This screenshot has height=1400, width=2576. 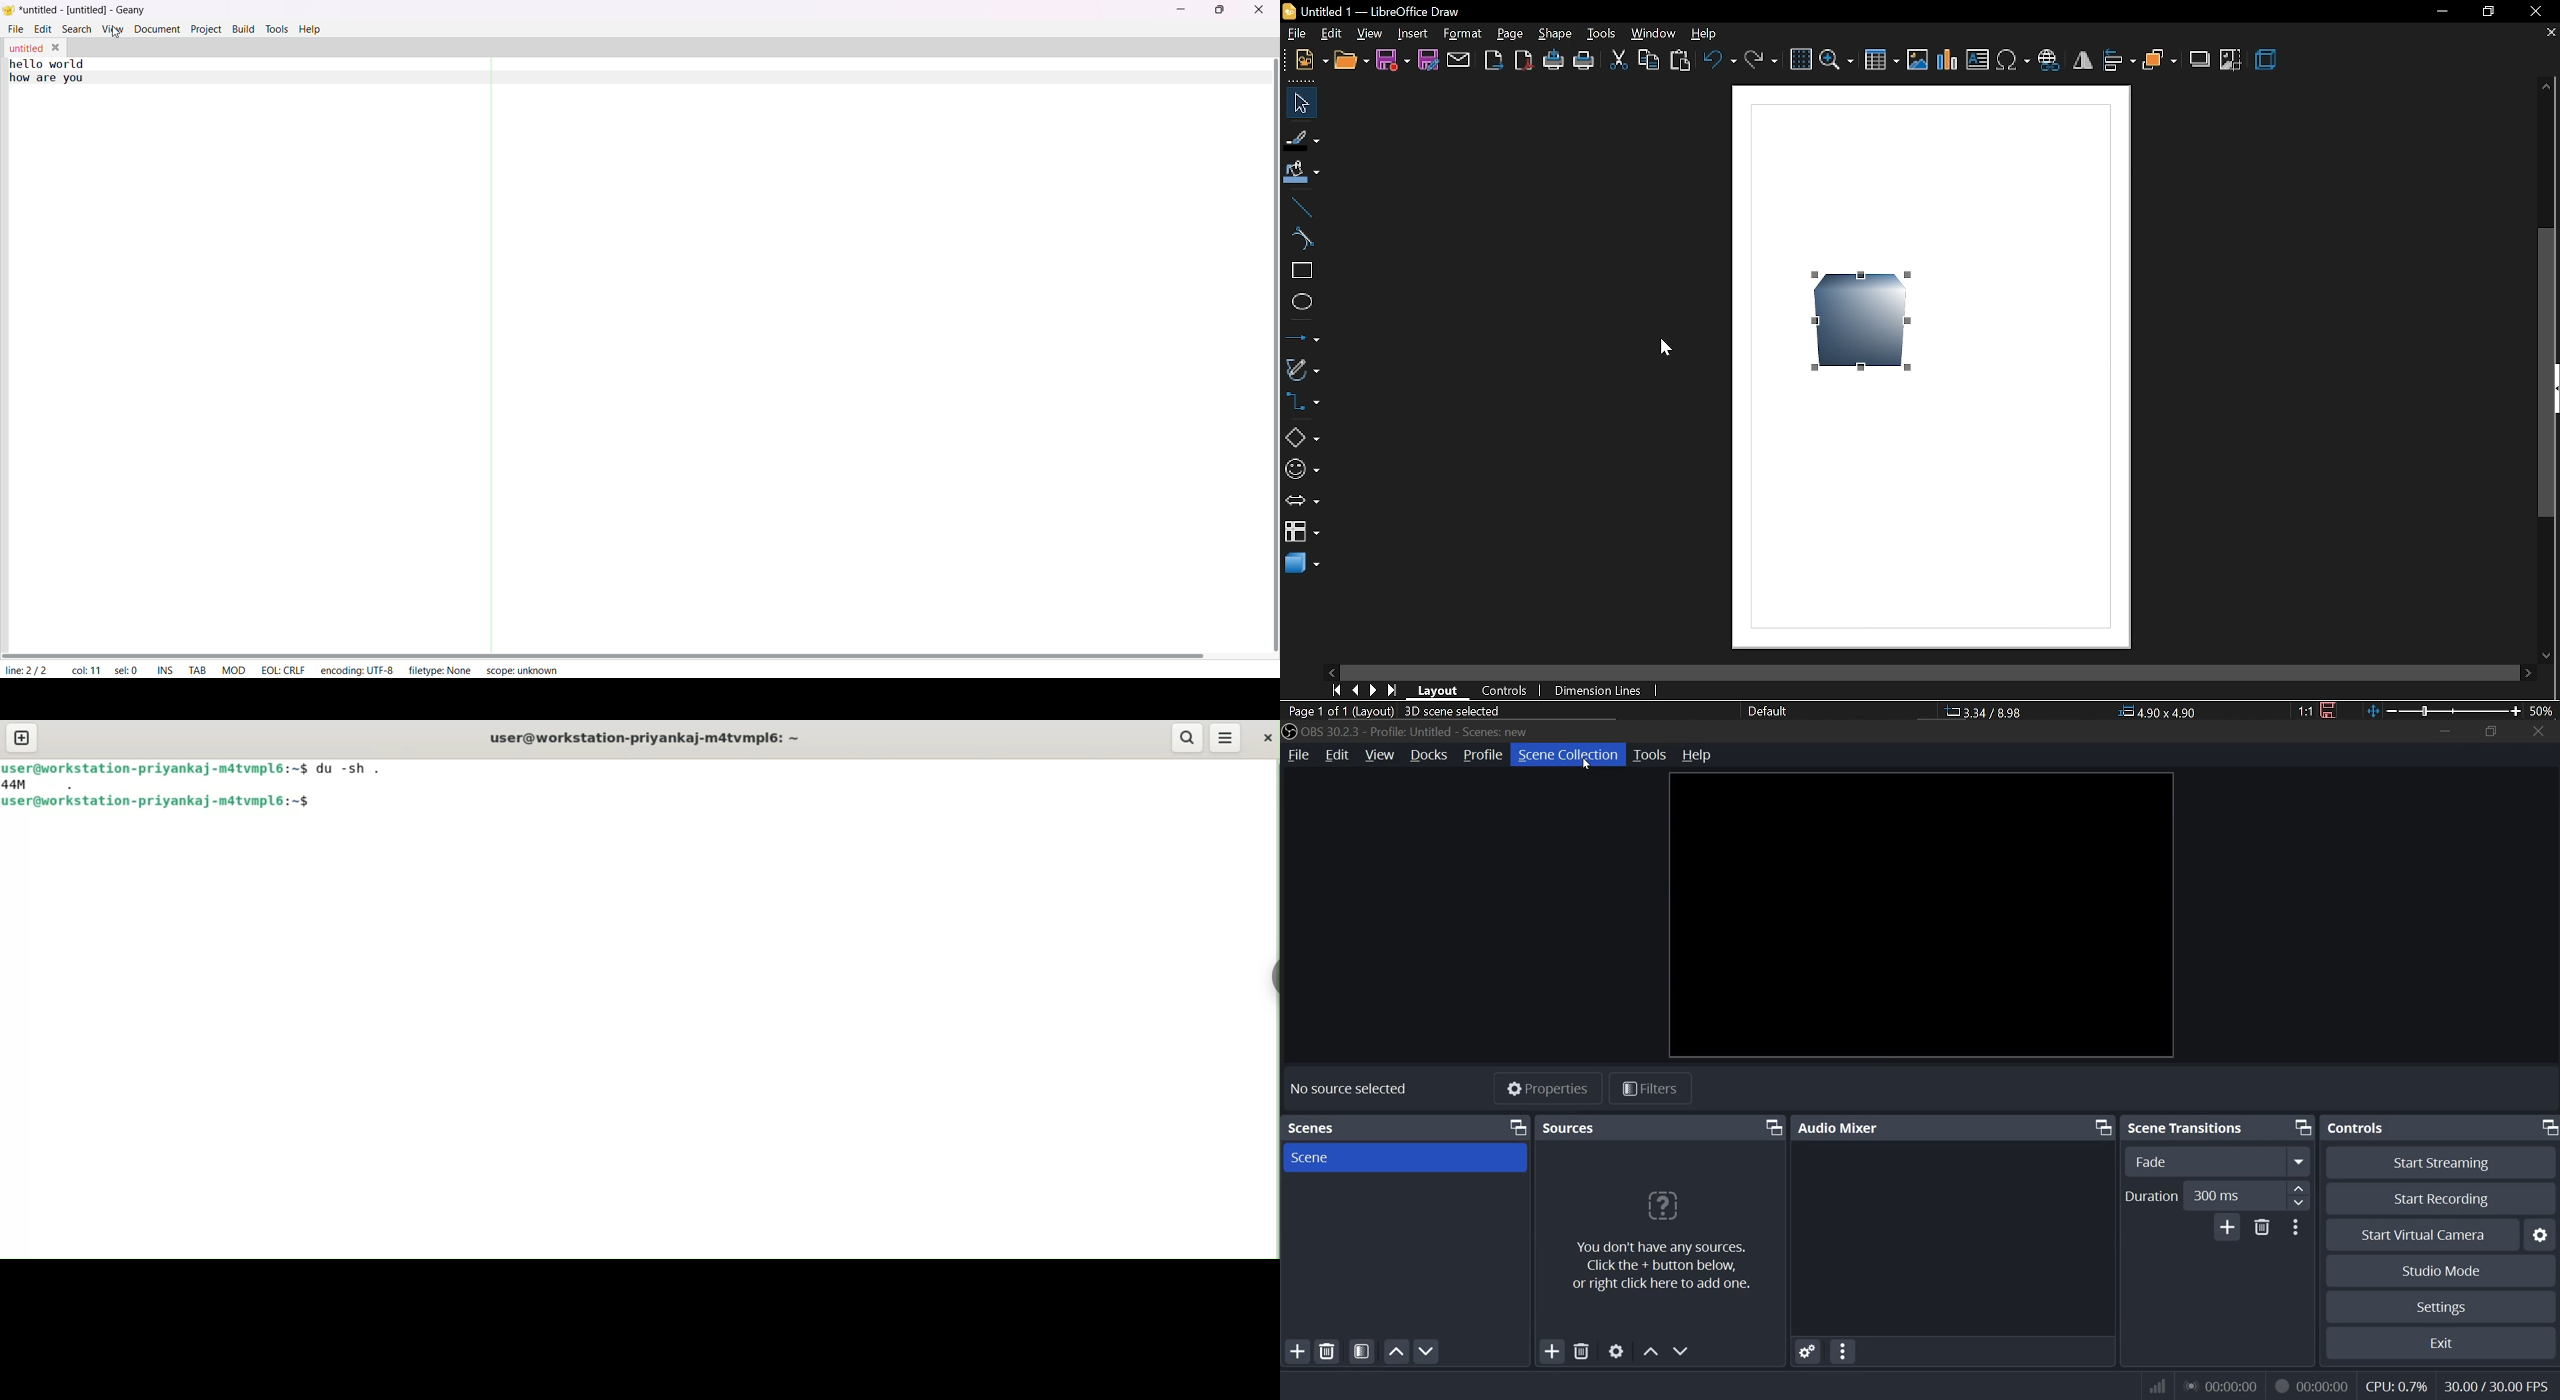 I want to click on save, so click(x=1394, y=61).